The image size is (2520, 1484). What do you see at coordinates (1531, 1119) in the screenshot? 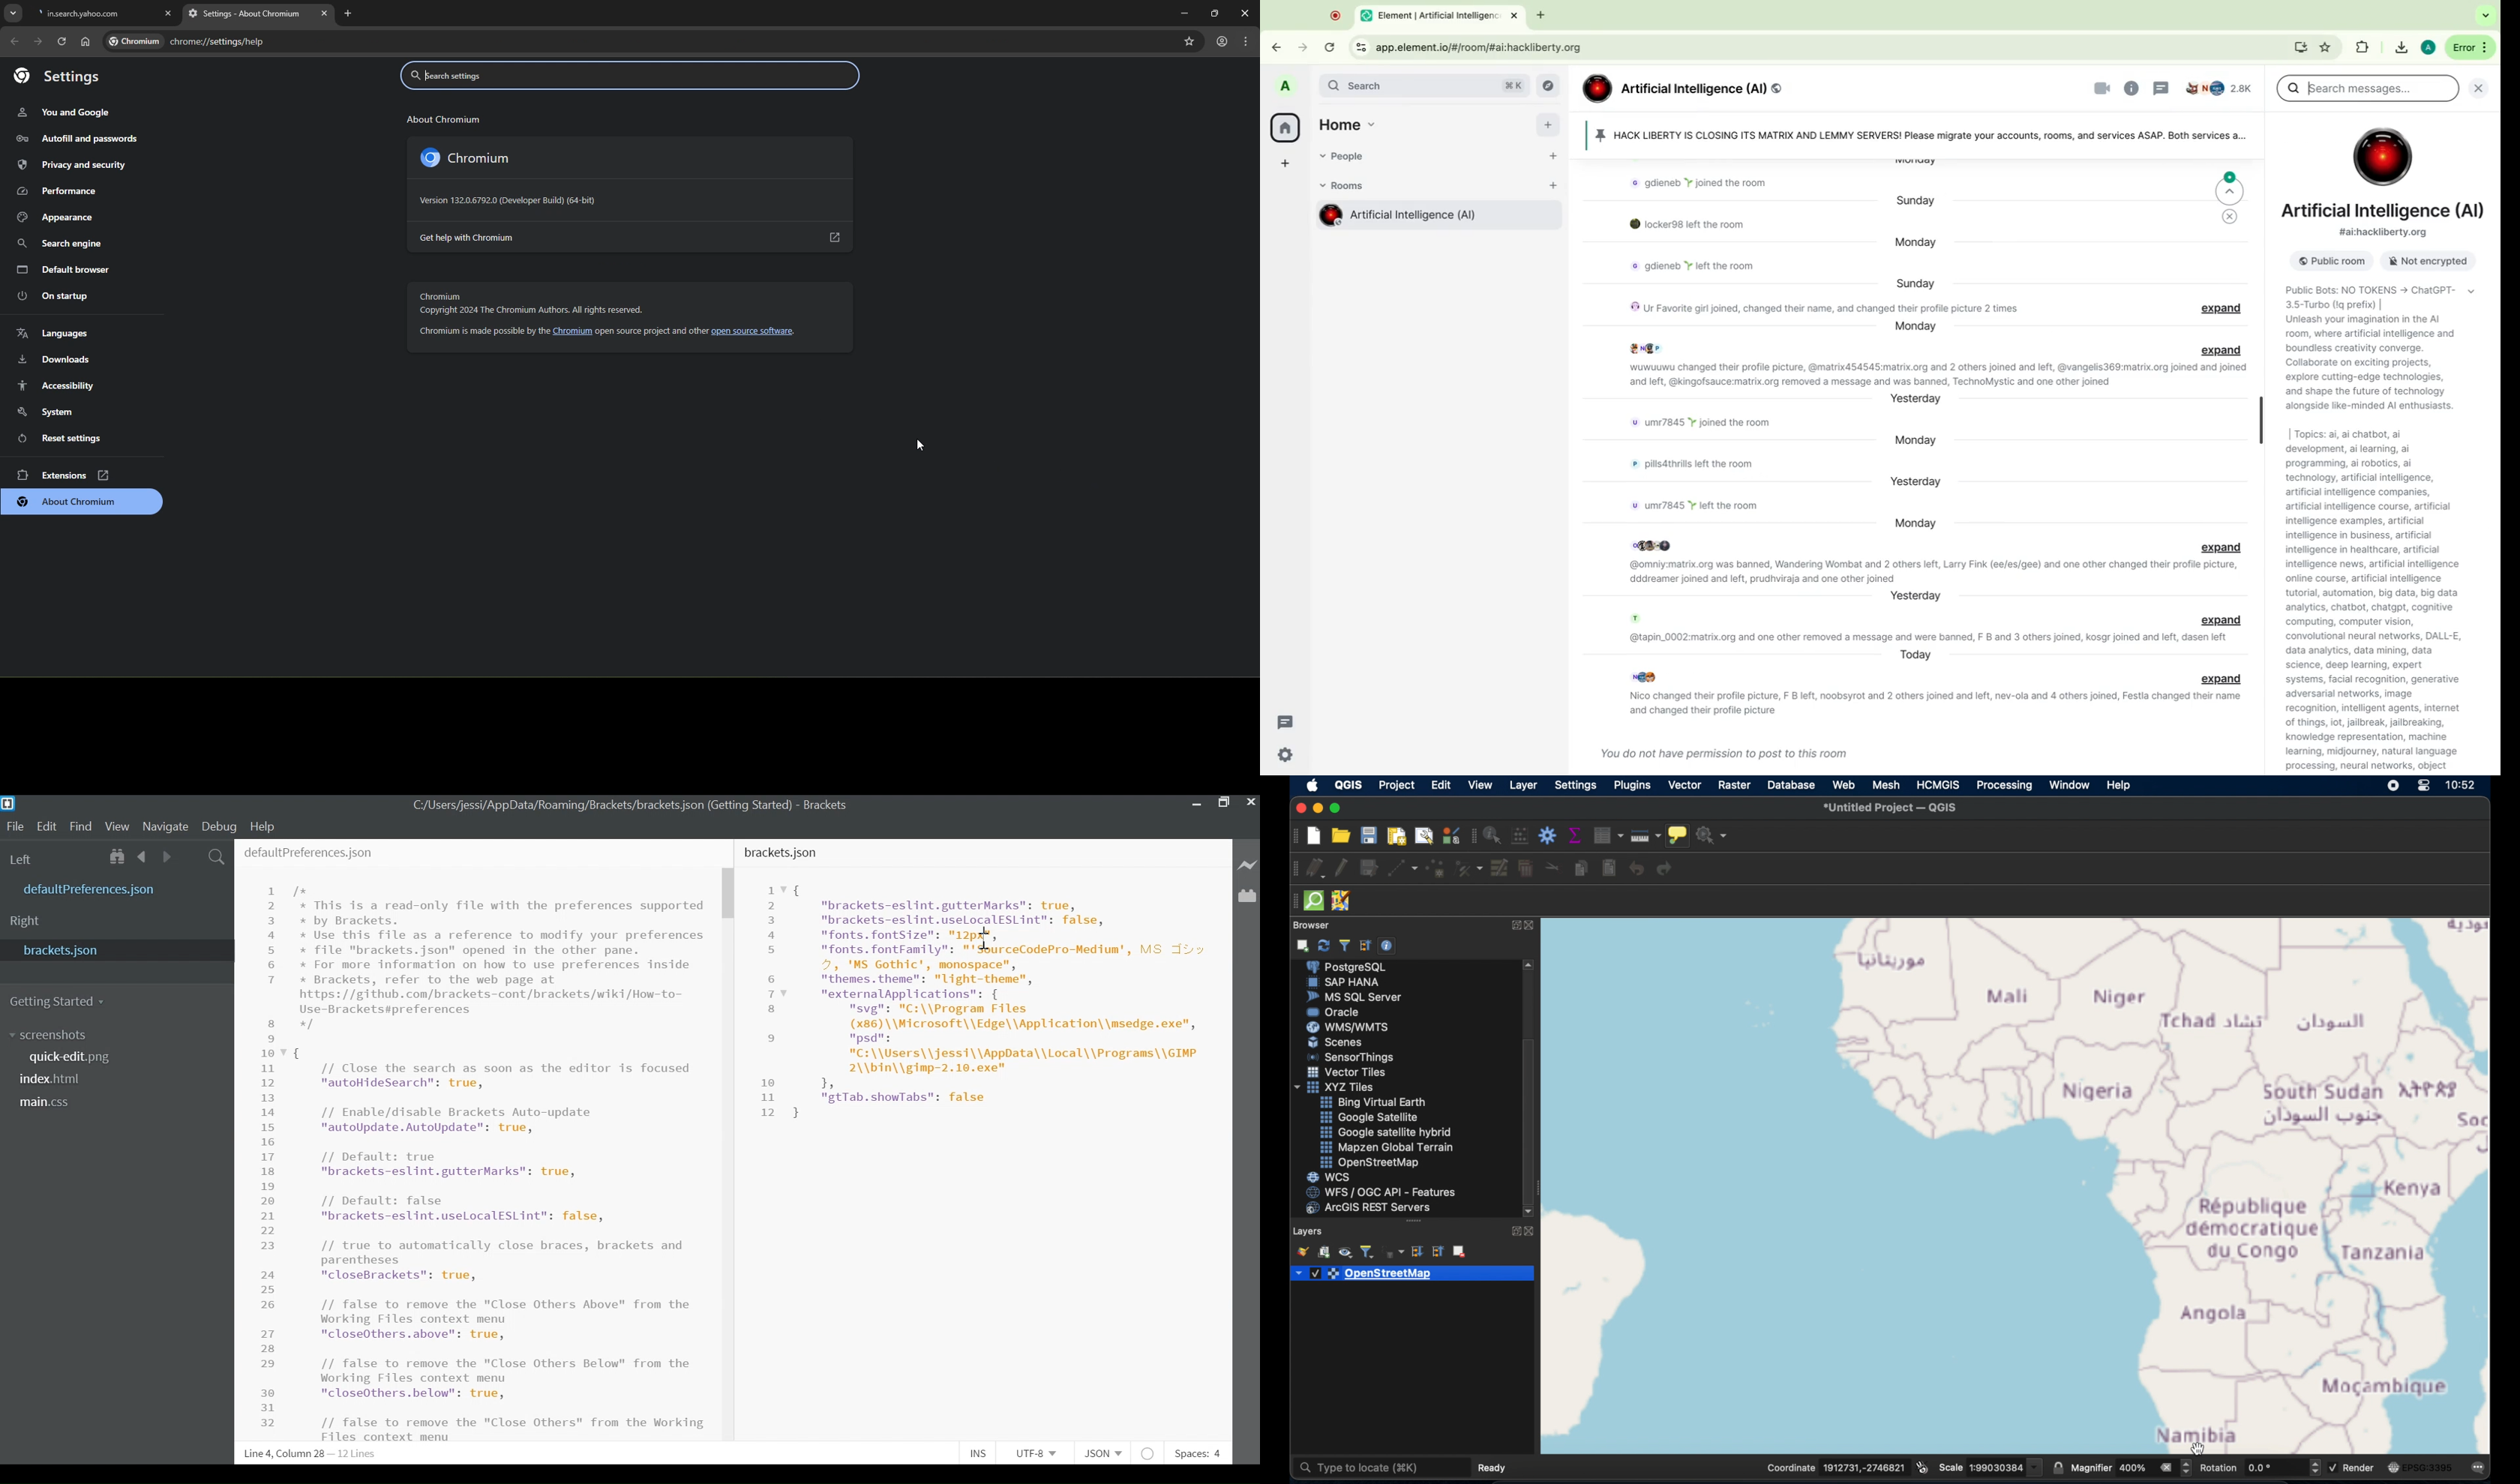
I see `scroll box` at bounding box center [1531, 1119].